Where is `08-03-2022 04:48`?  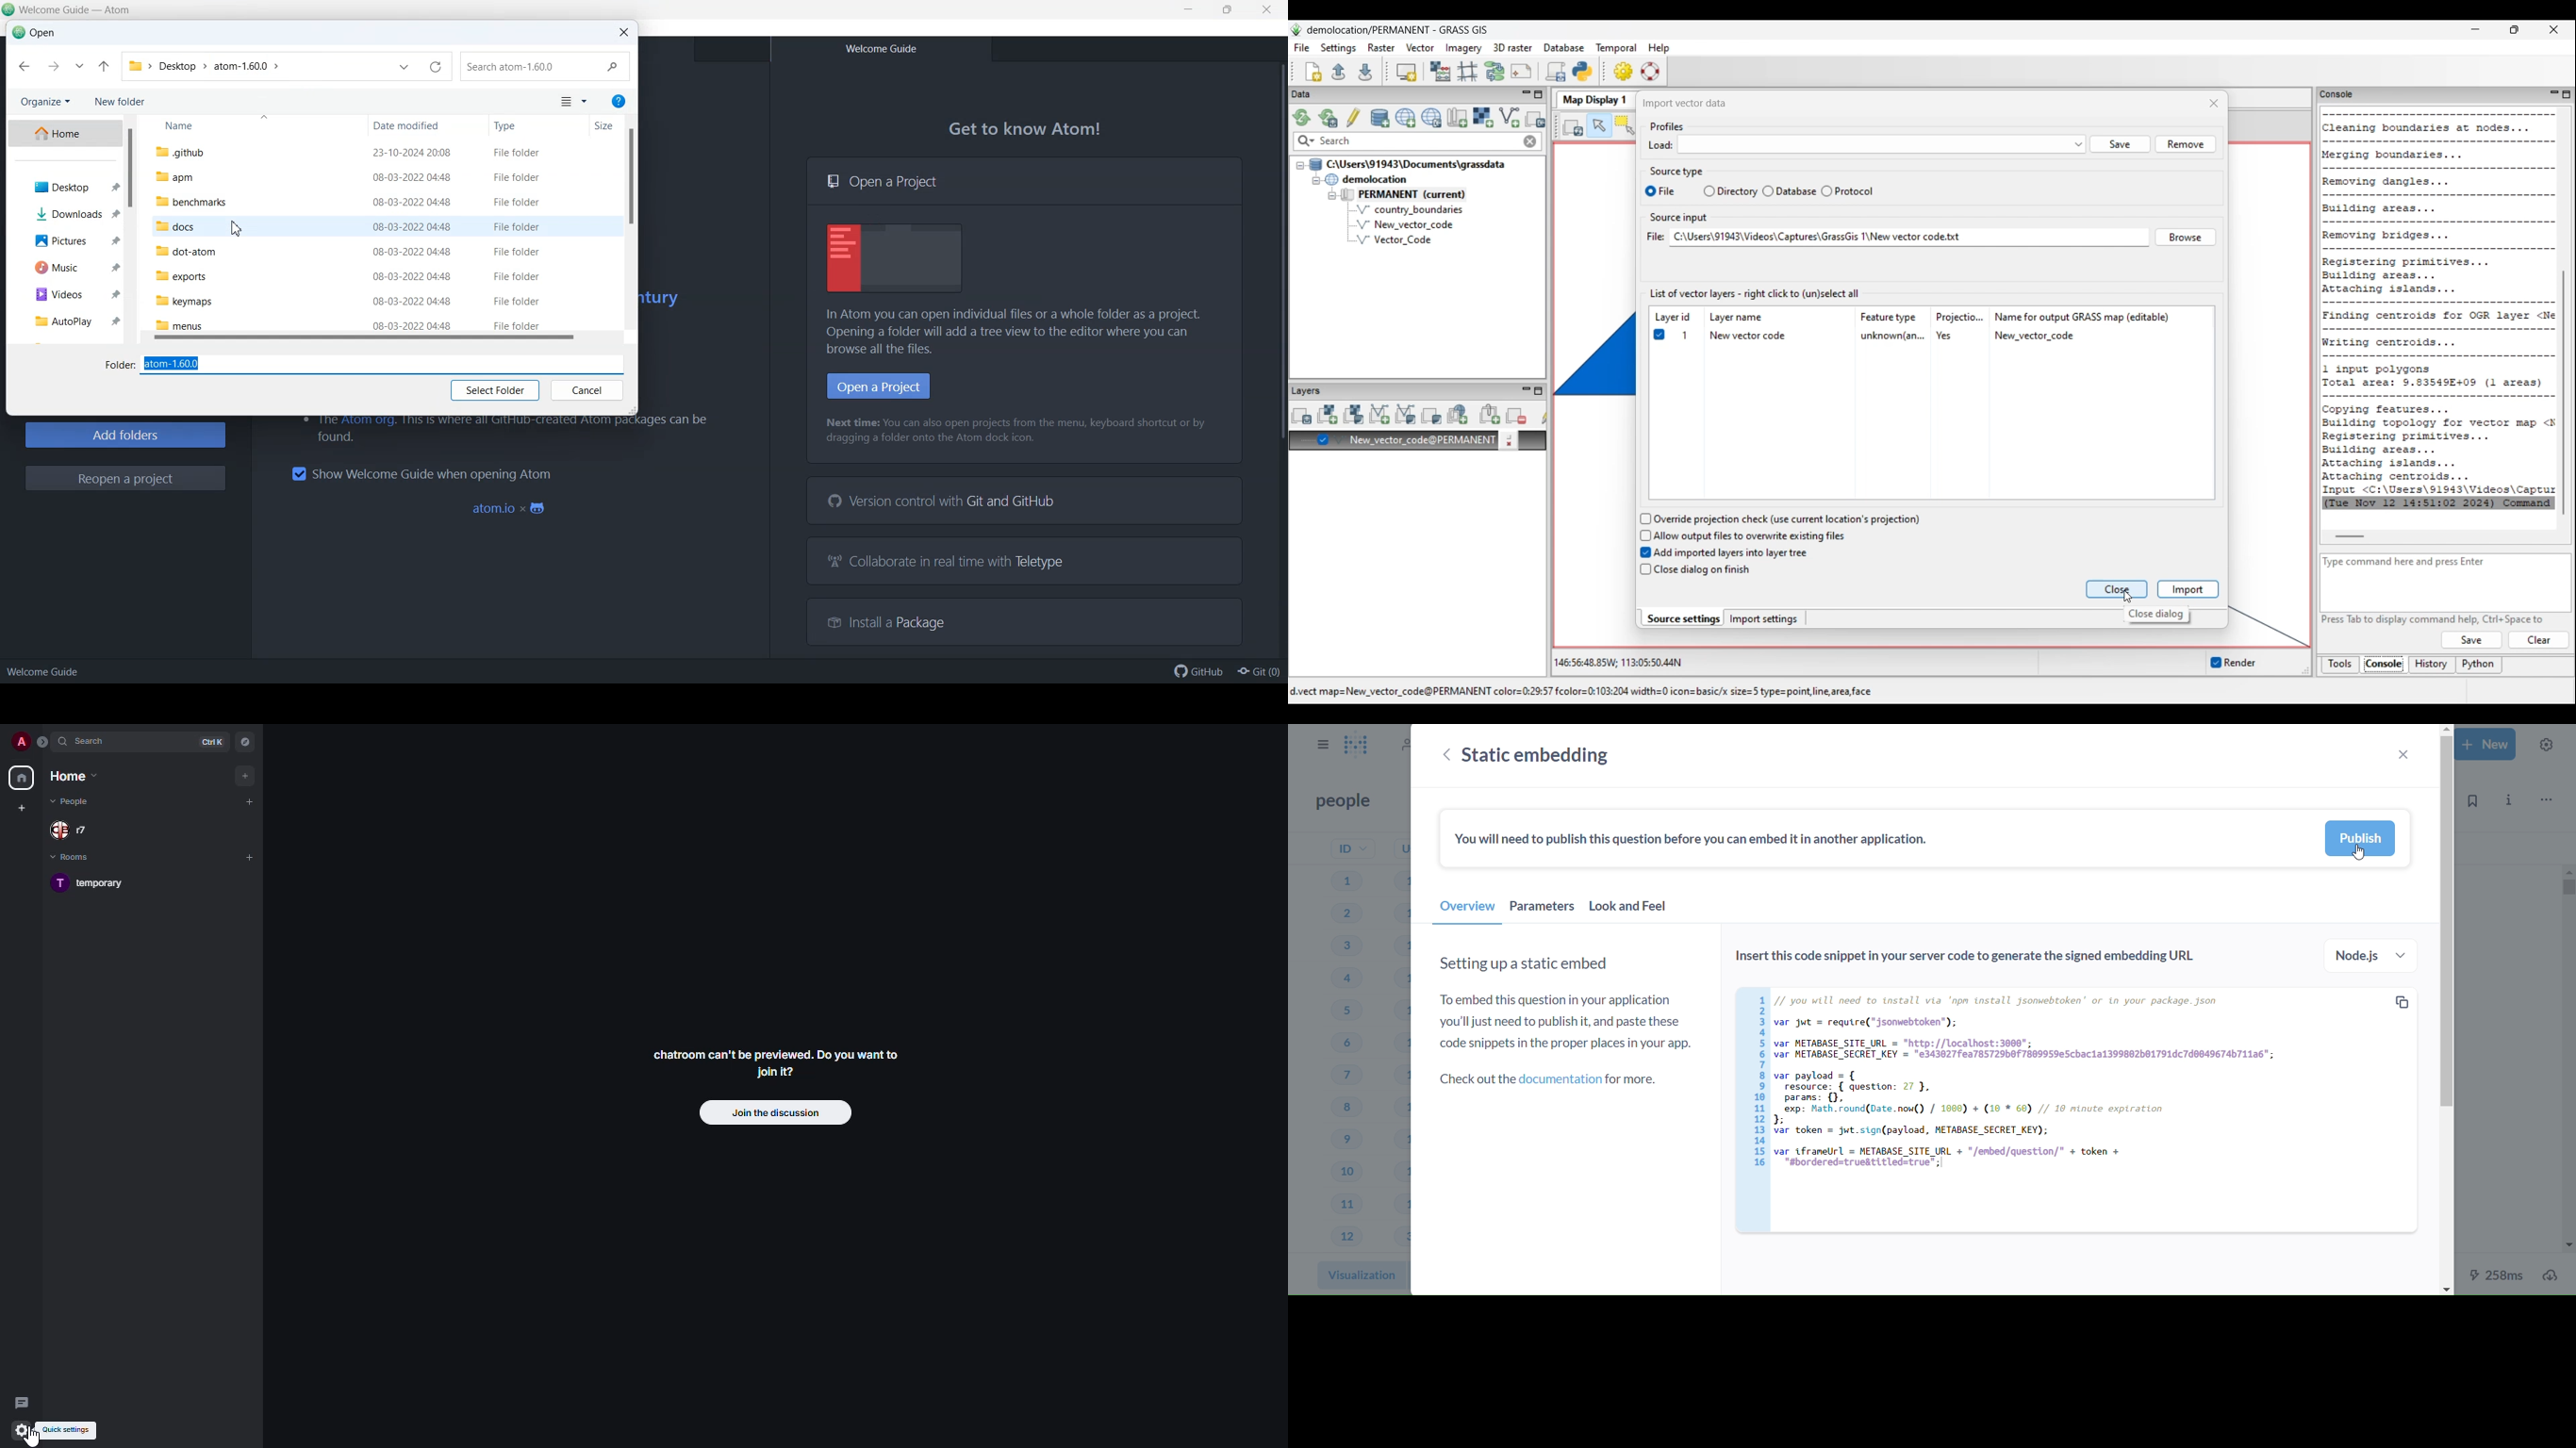
08-03-2022 04:48 is located at coordinates (413, 326).